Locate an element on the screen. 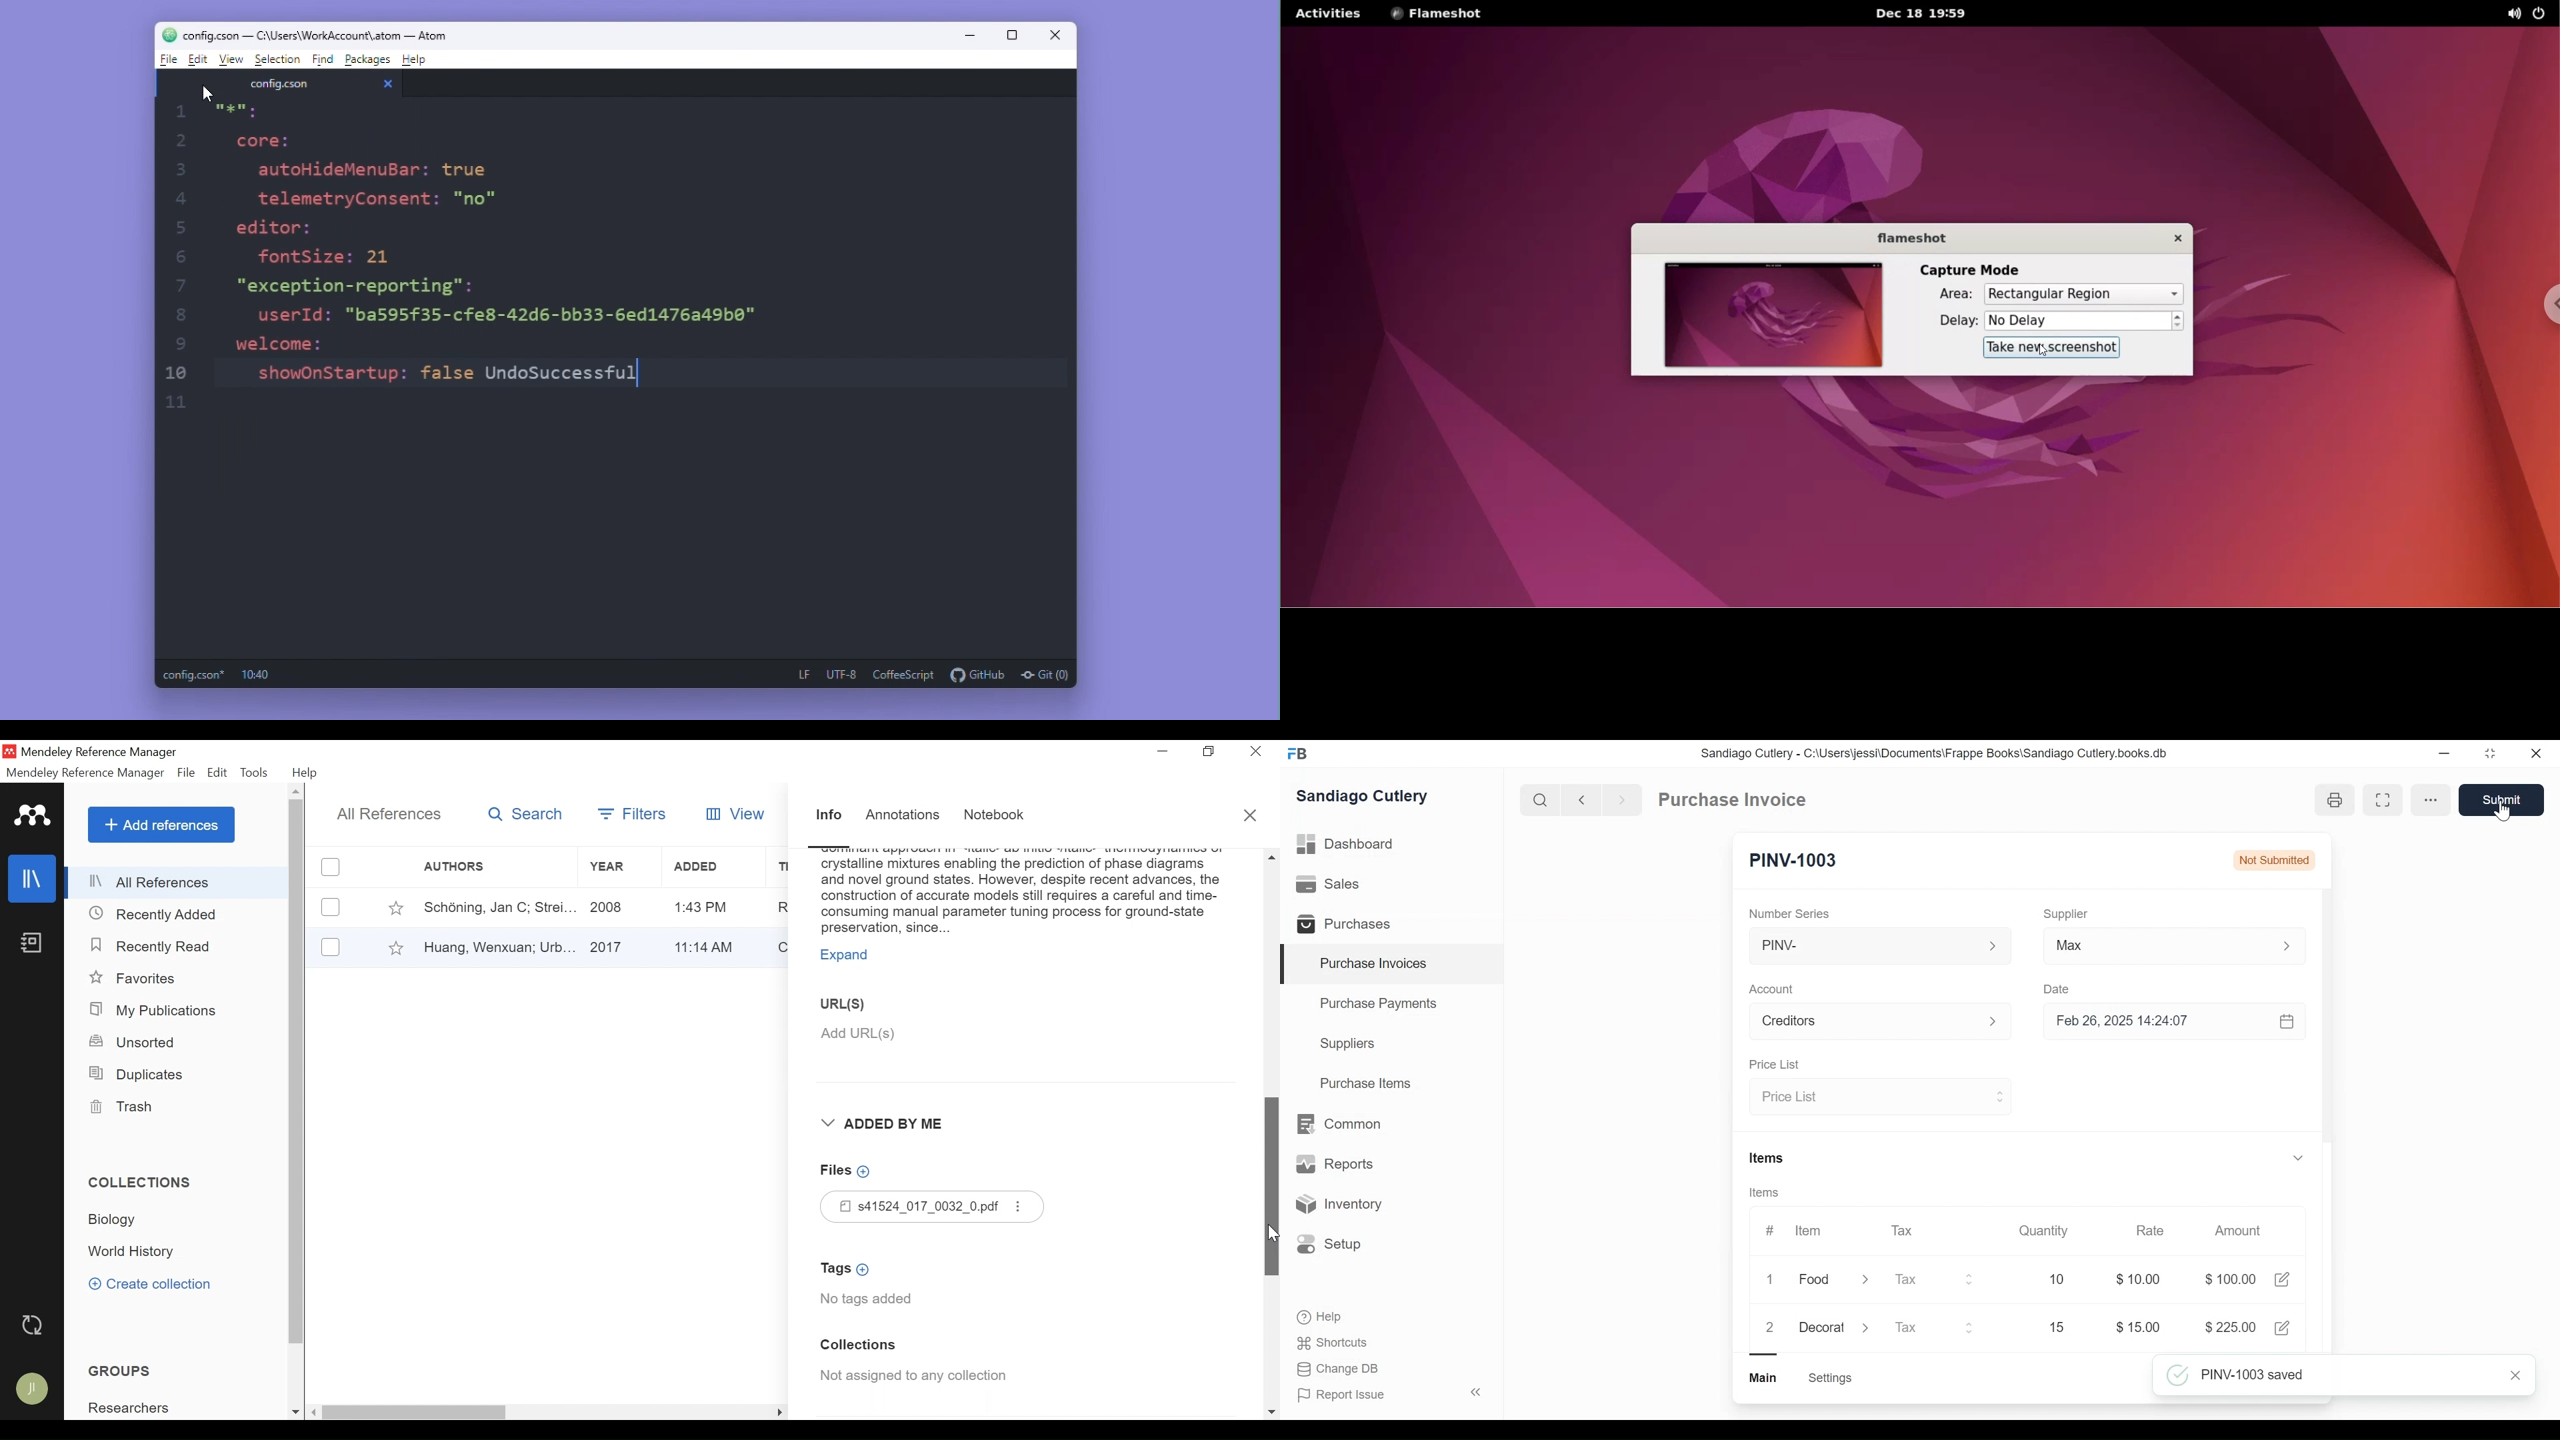  All References is located at coordinates (178, 882).